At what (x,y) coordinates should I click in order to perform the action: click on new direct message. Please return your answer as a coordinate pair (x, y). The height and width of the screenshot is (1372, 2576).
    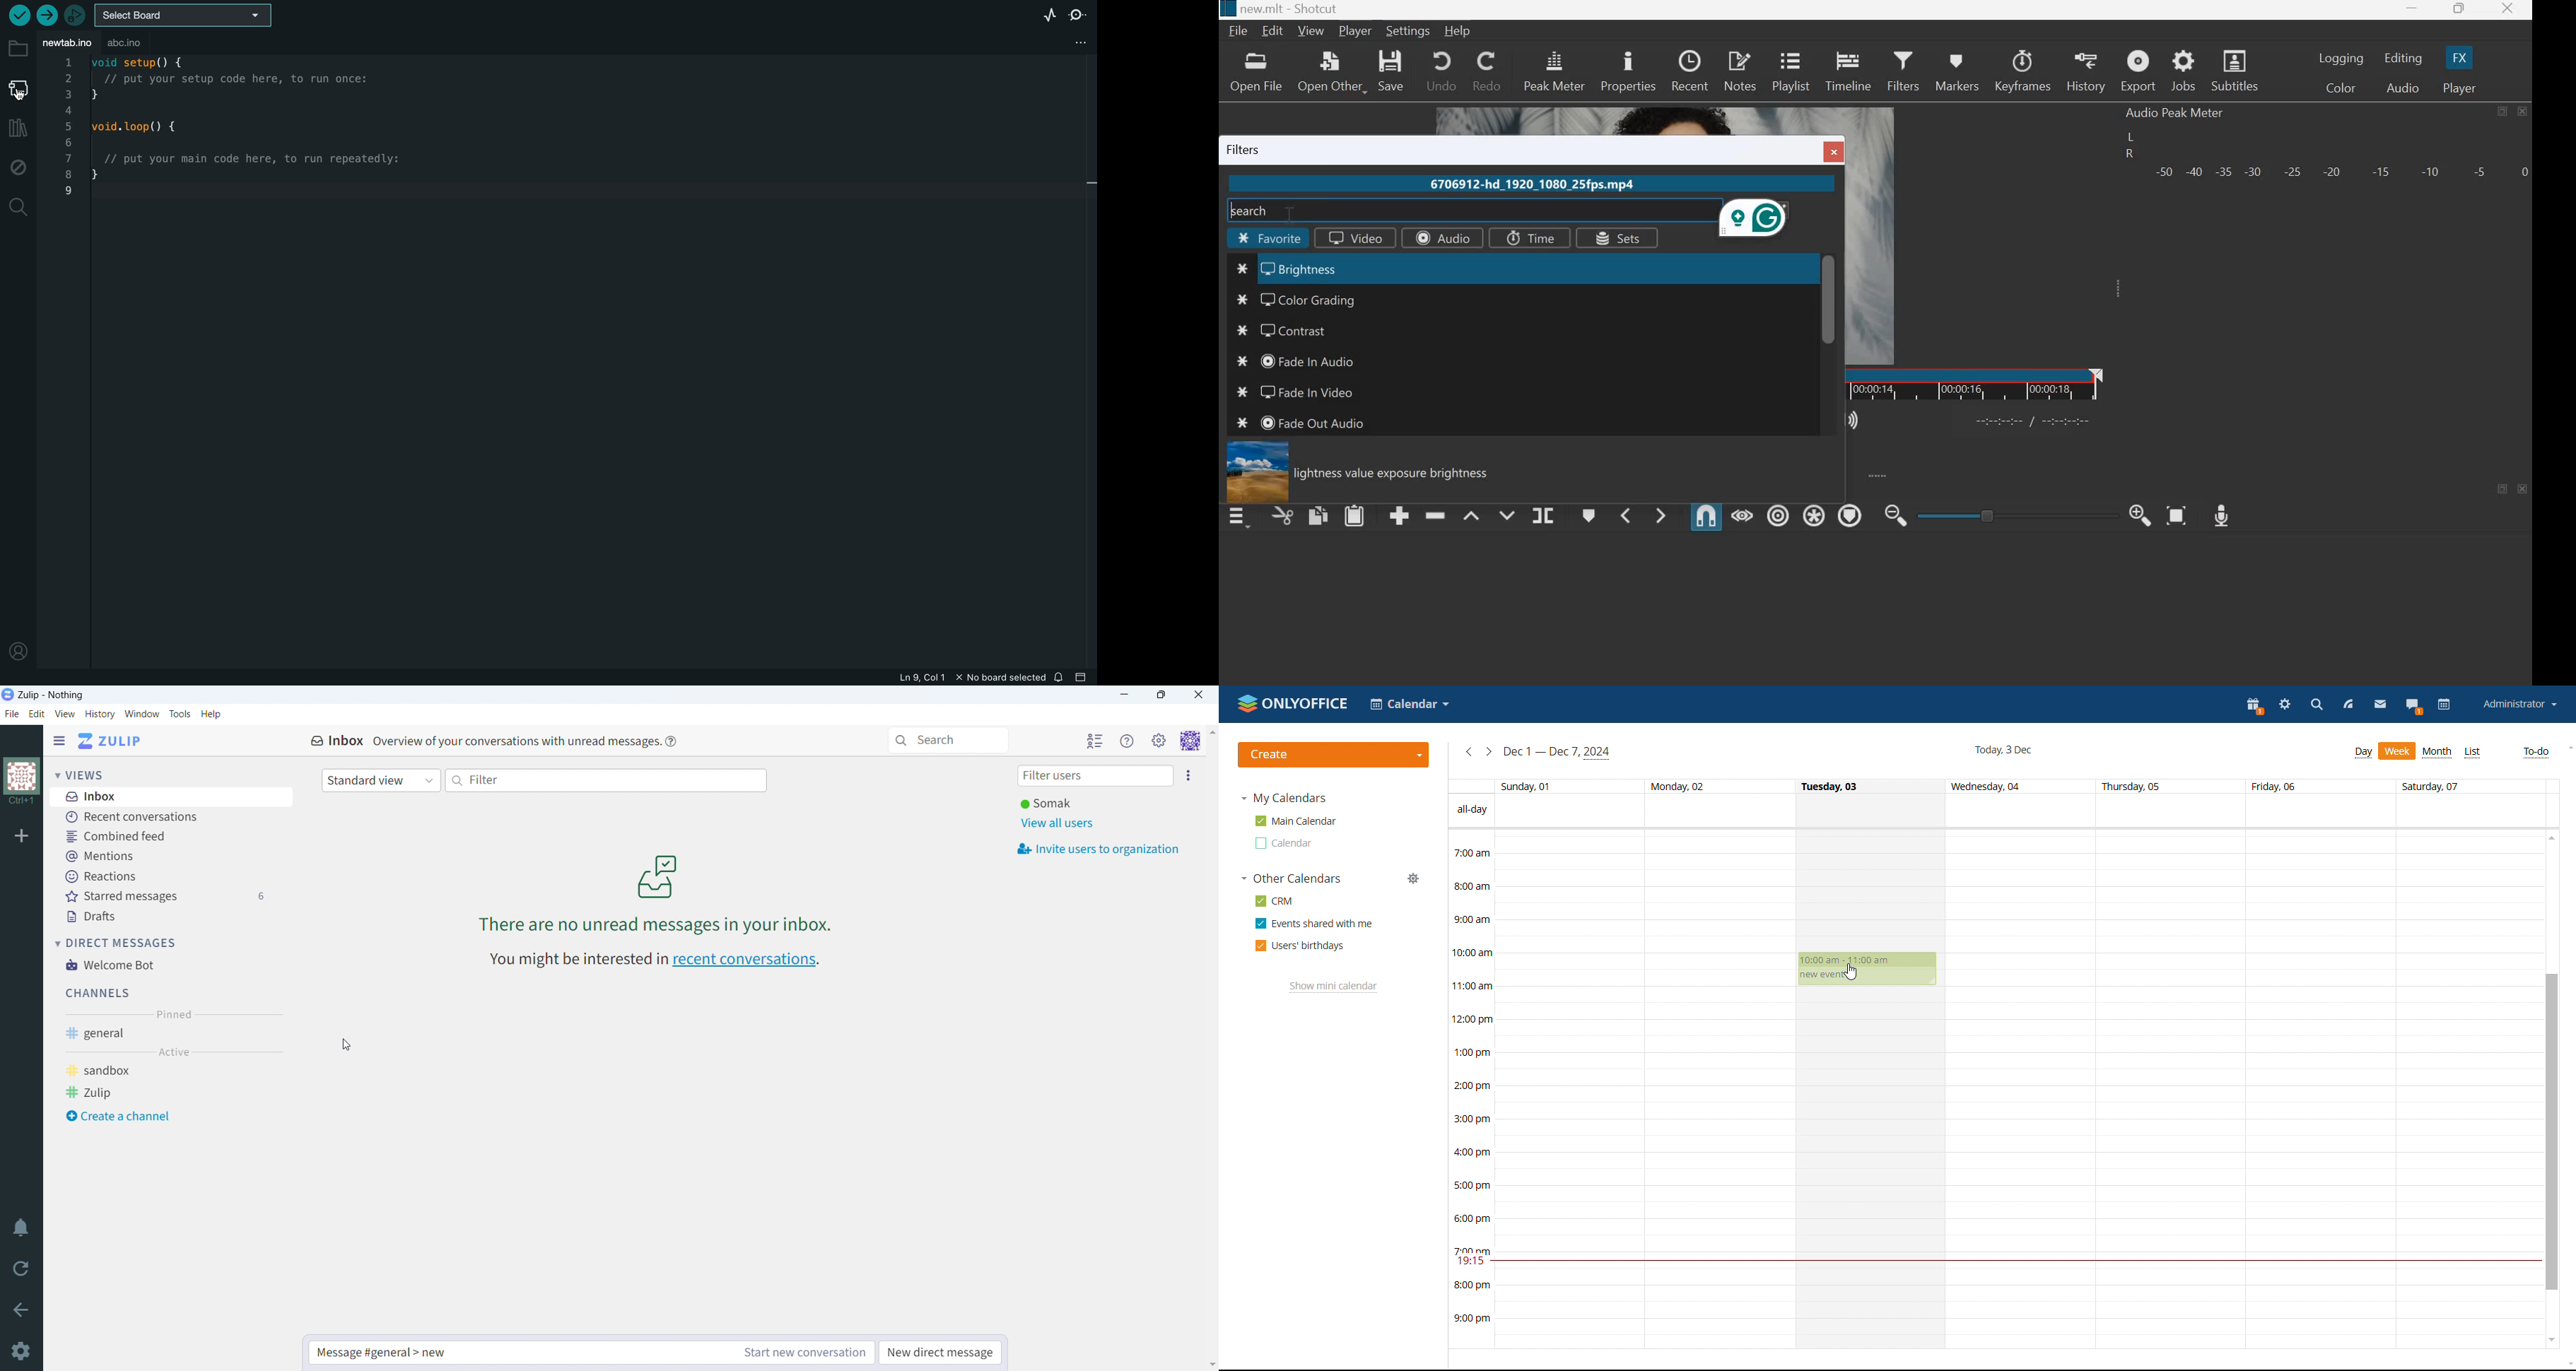
    Looking at the image, I should click on (942, 1353).